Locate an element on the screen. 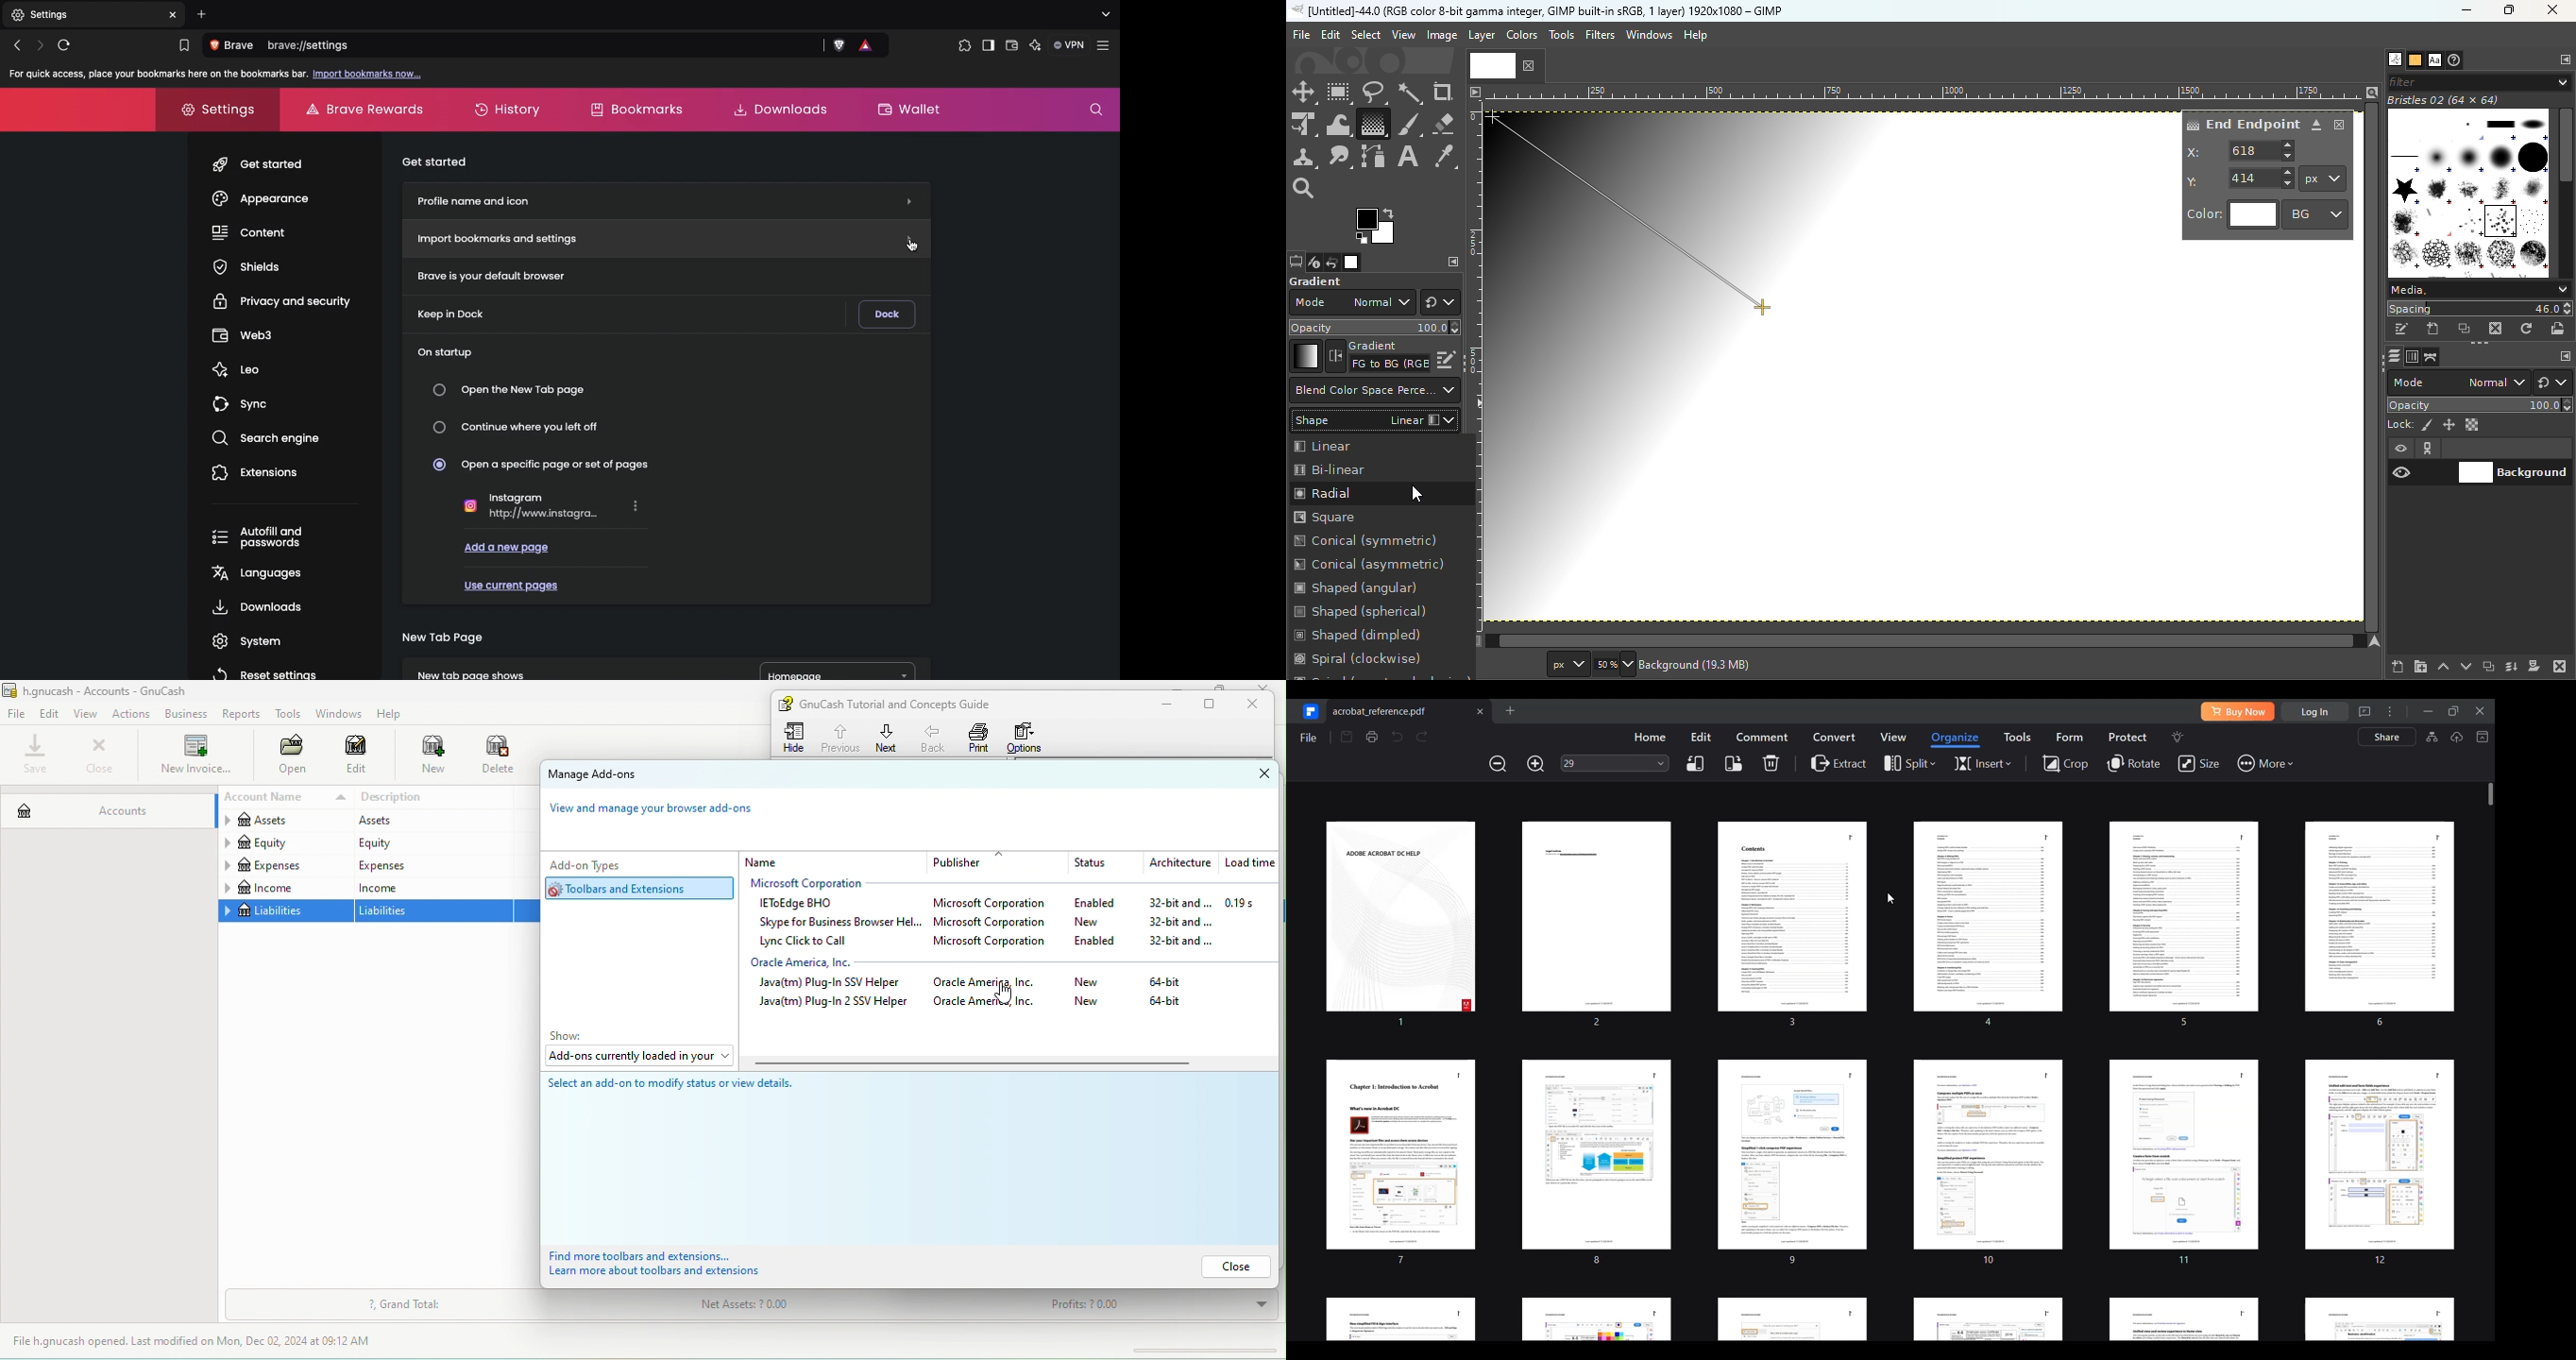 The image size is (2576, 1372). oracle america lnc is located at coordinates (991, 983).